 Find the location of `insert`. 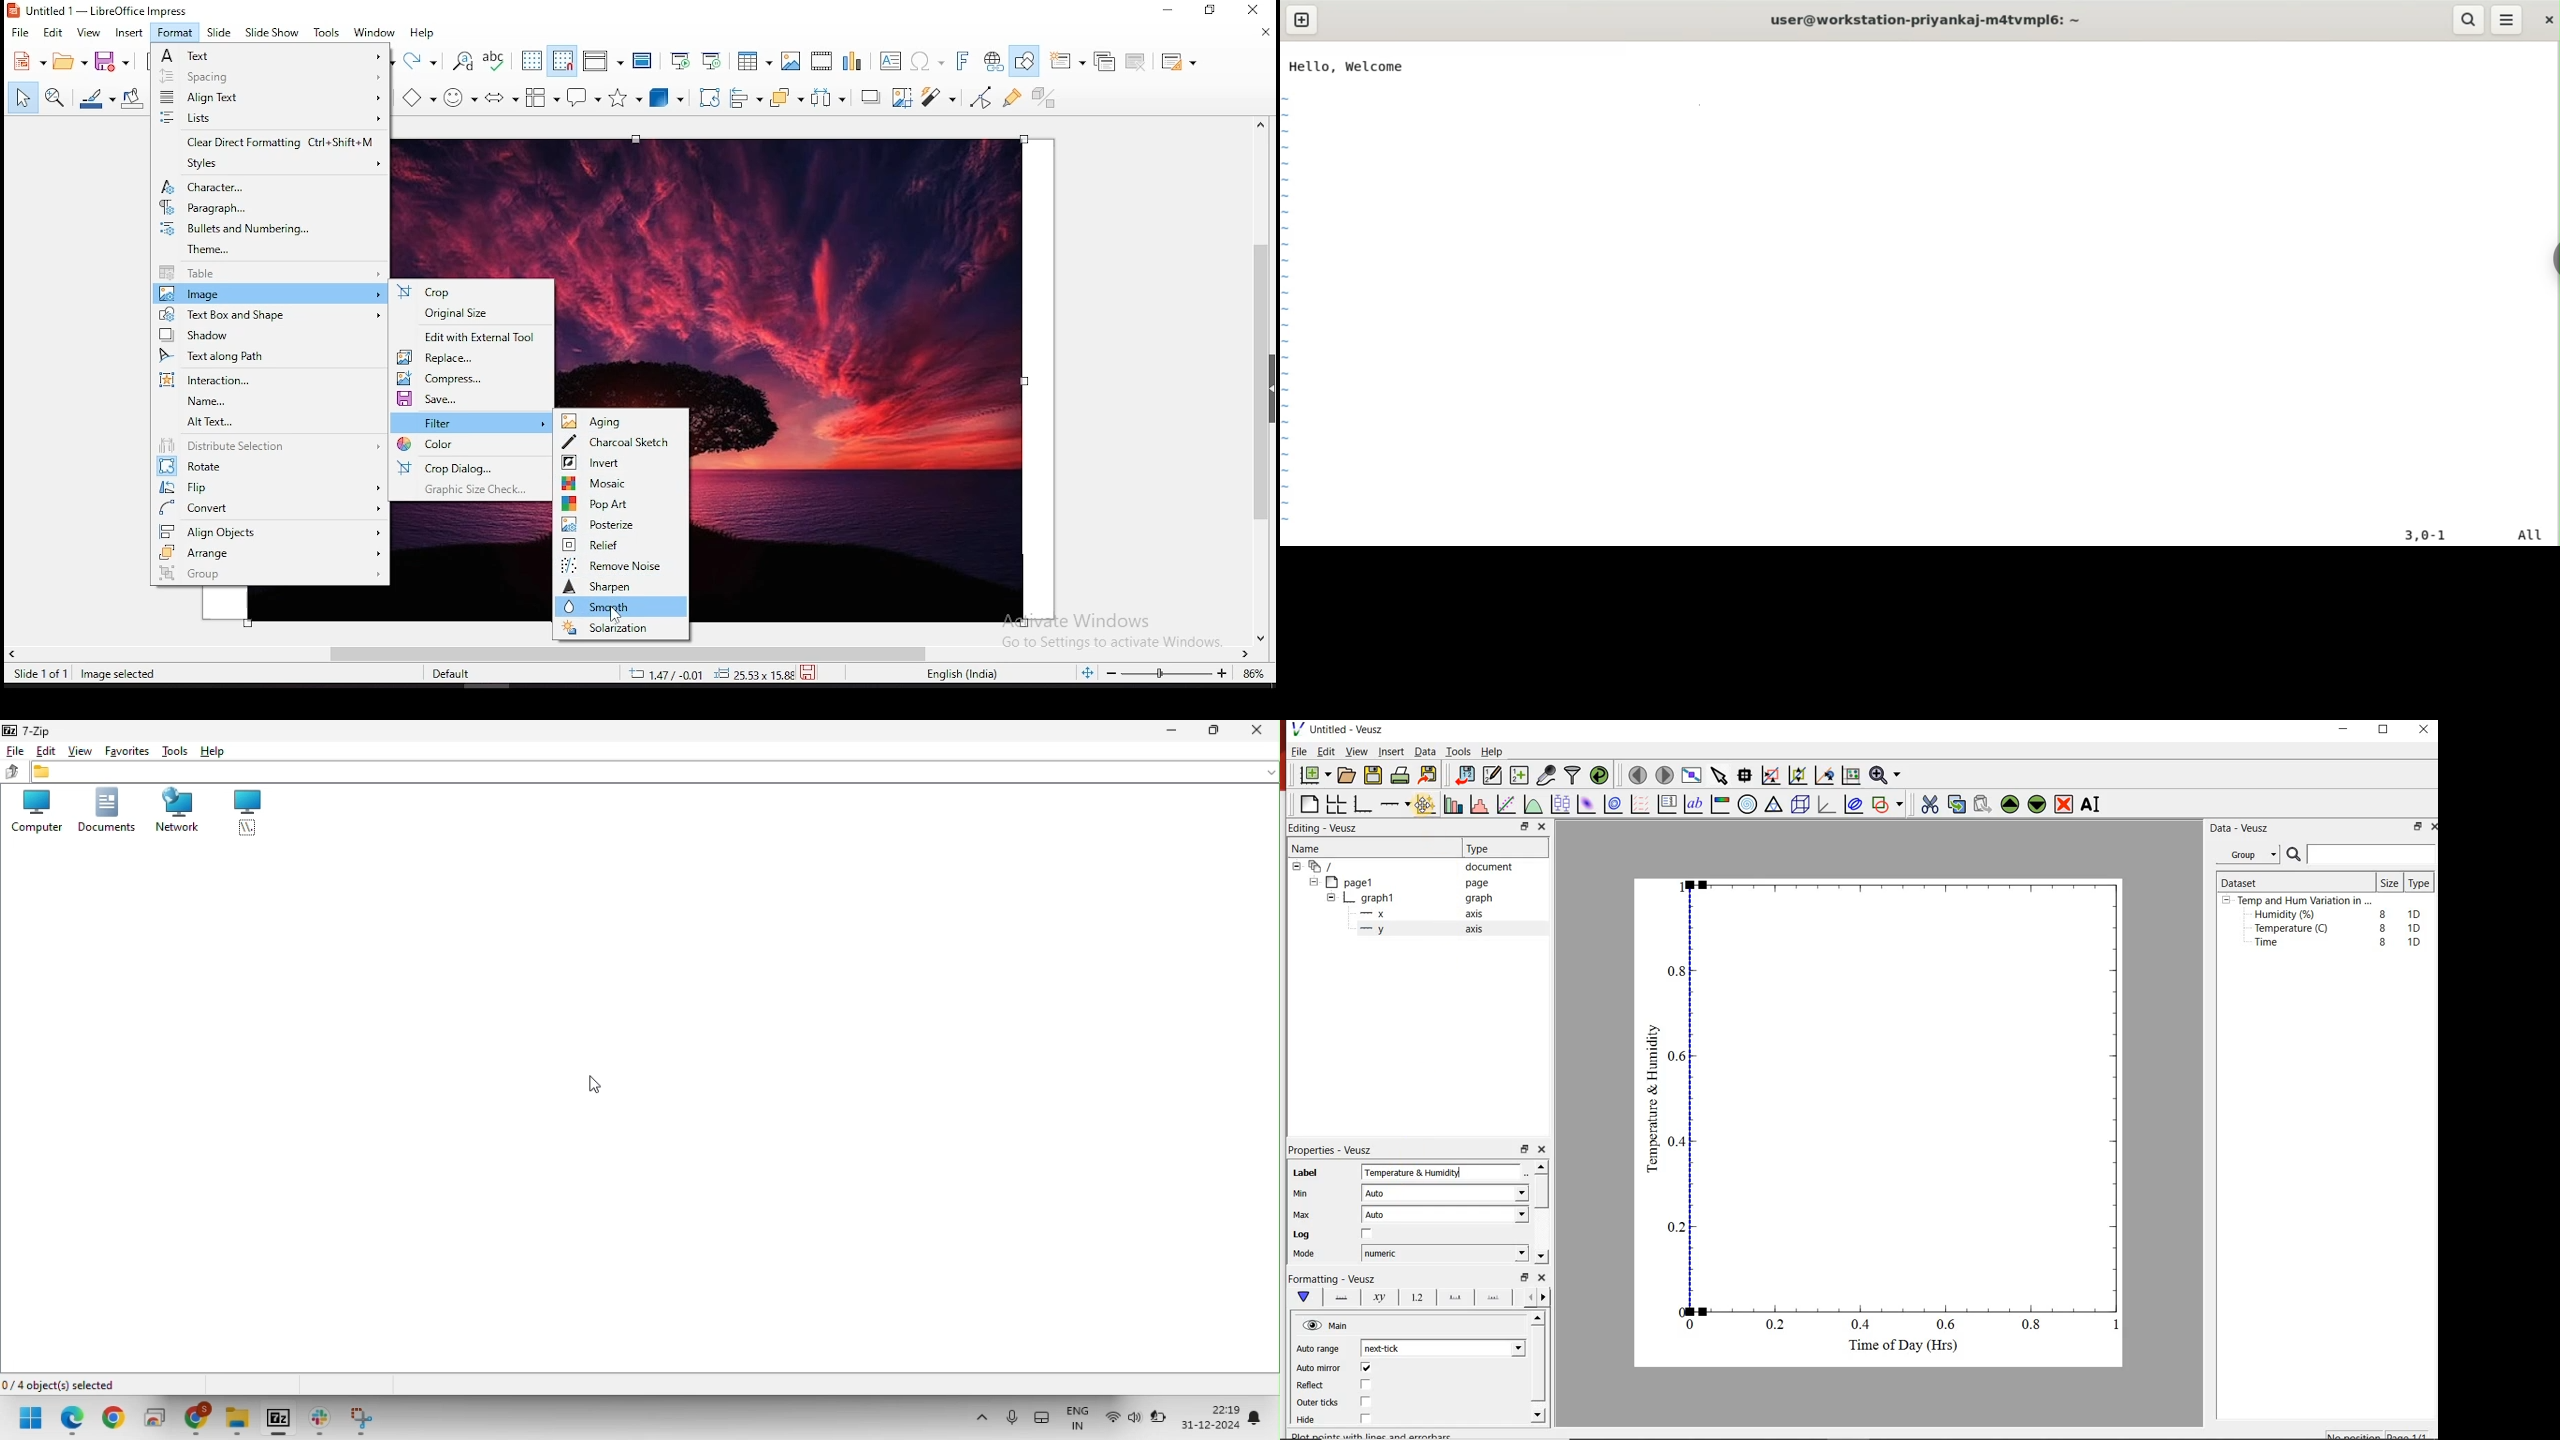

insert is located at coordinates (129, 33).